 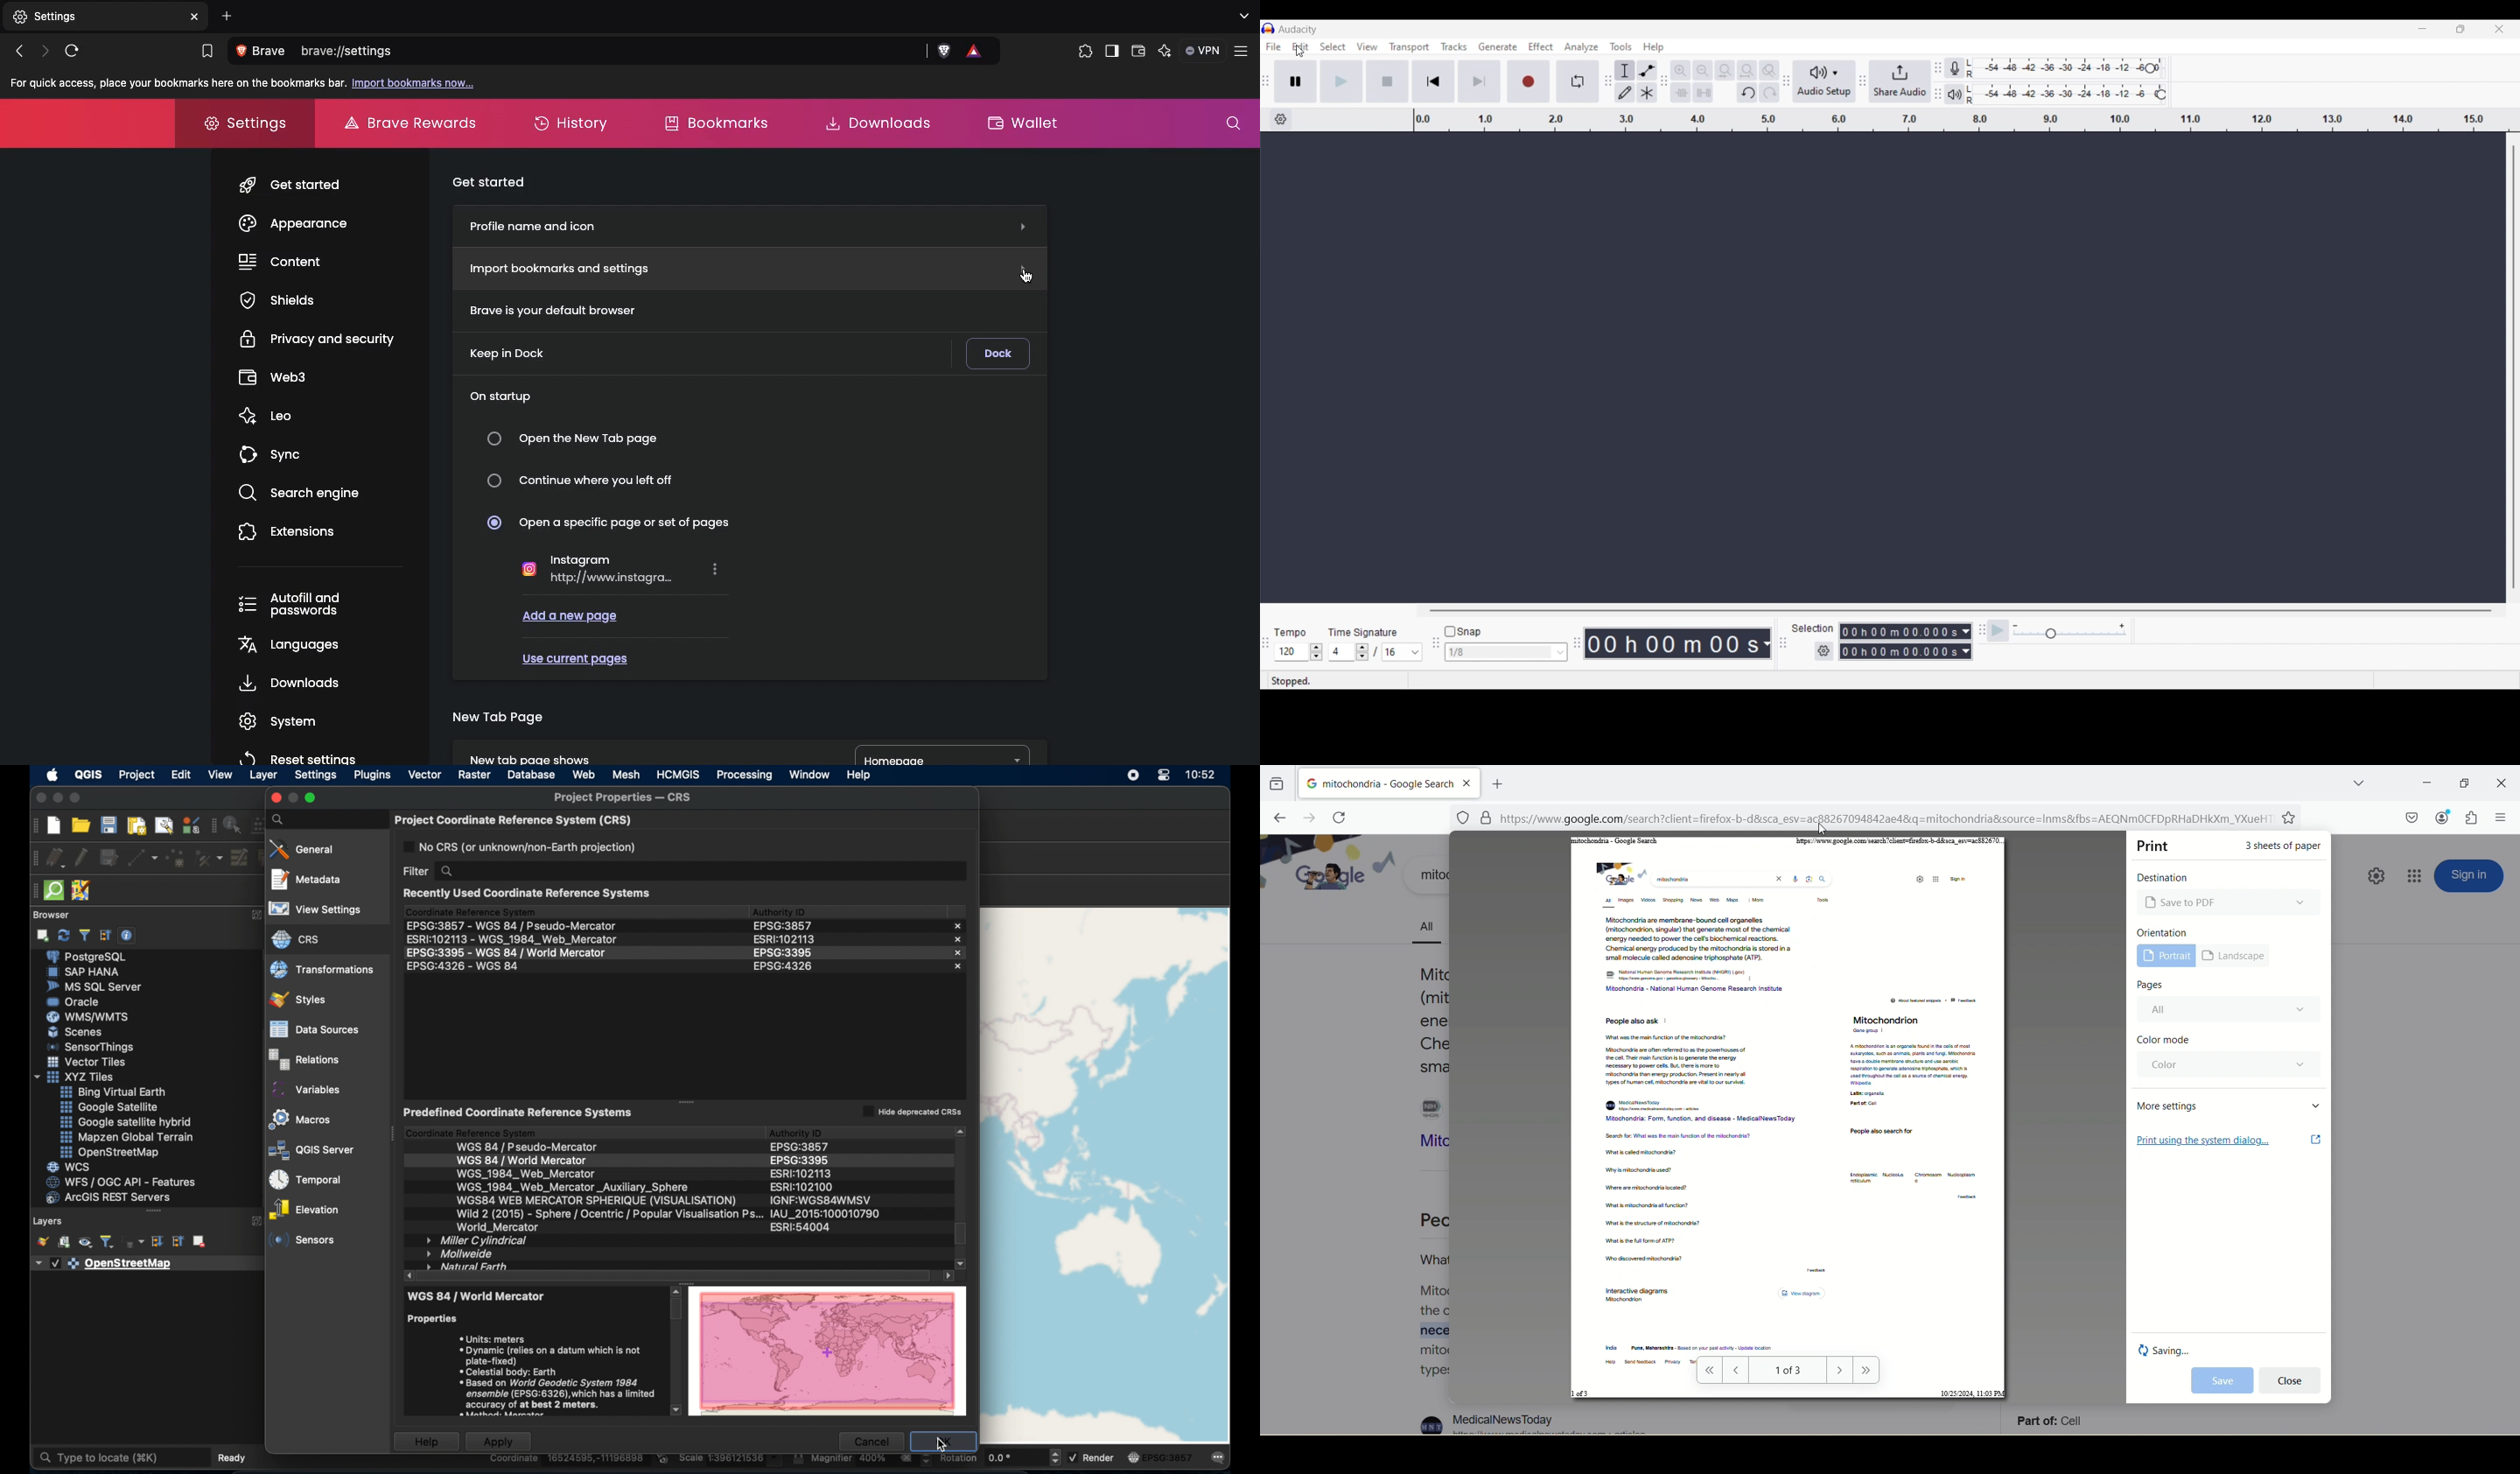 What do you see at coordinates (2460, 29) in the screenshot?
I see `Show interface in a smaller tab` at bounding box center [2460, 29].